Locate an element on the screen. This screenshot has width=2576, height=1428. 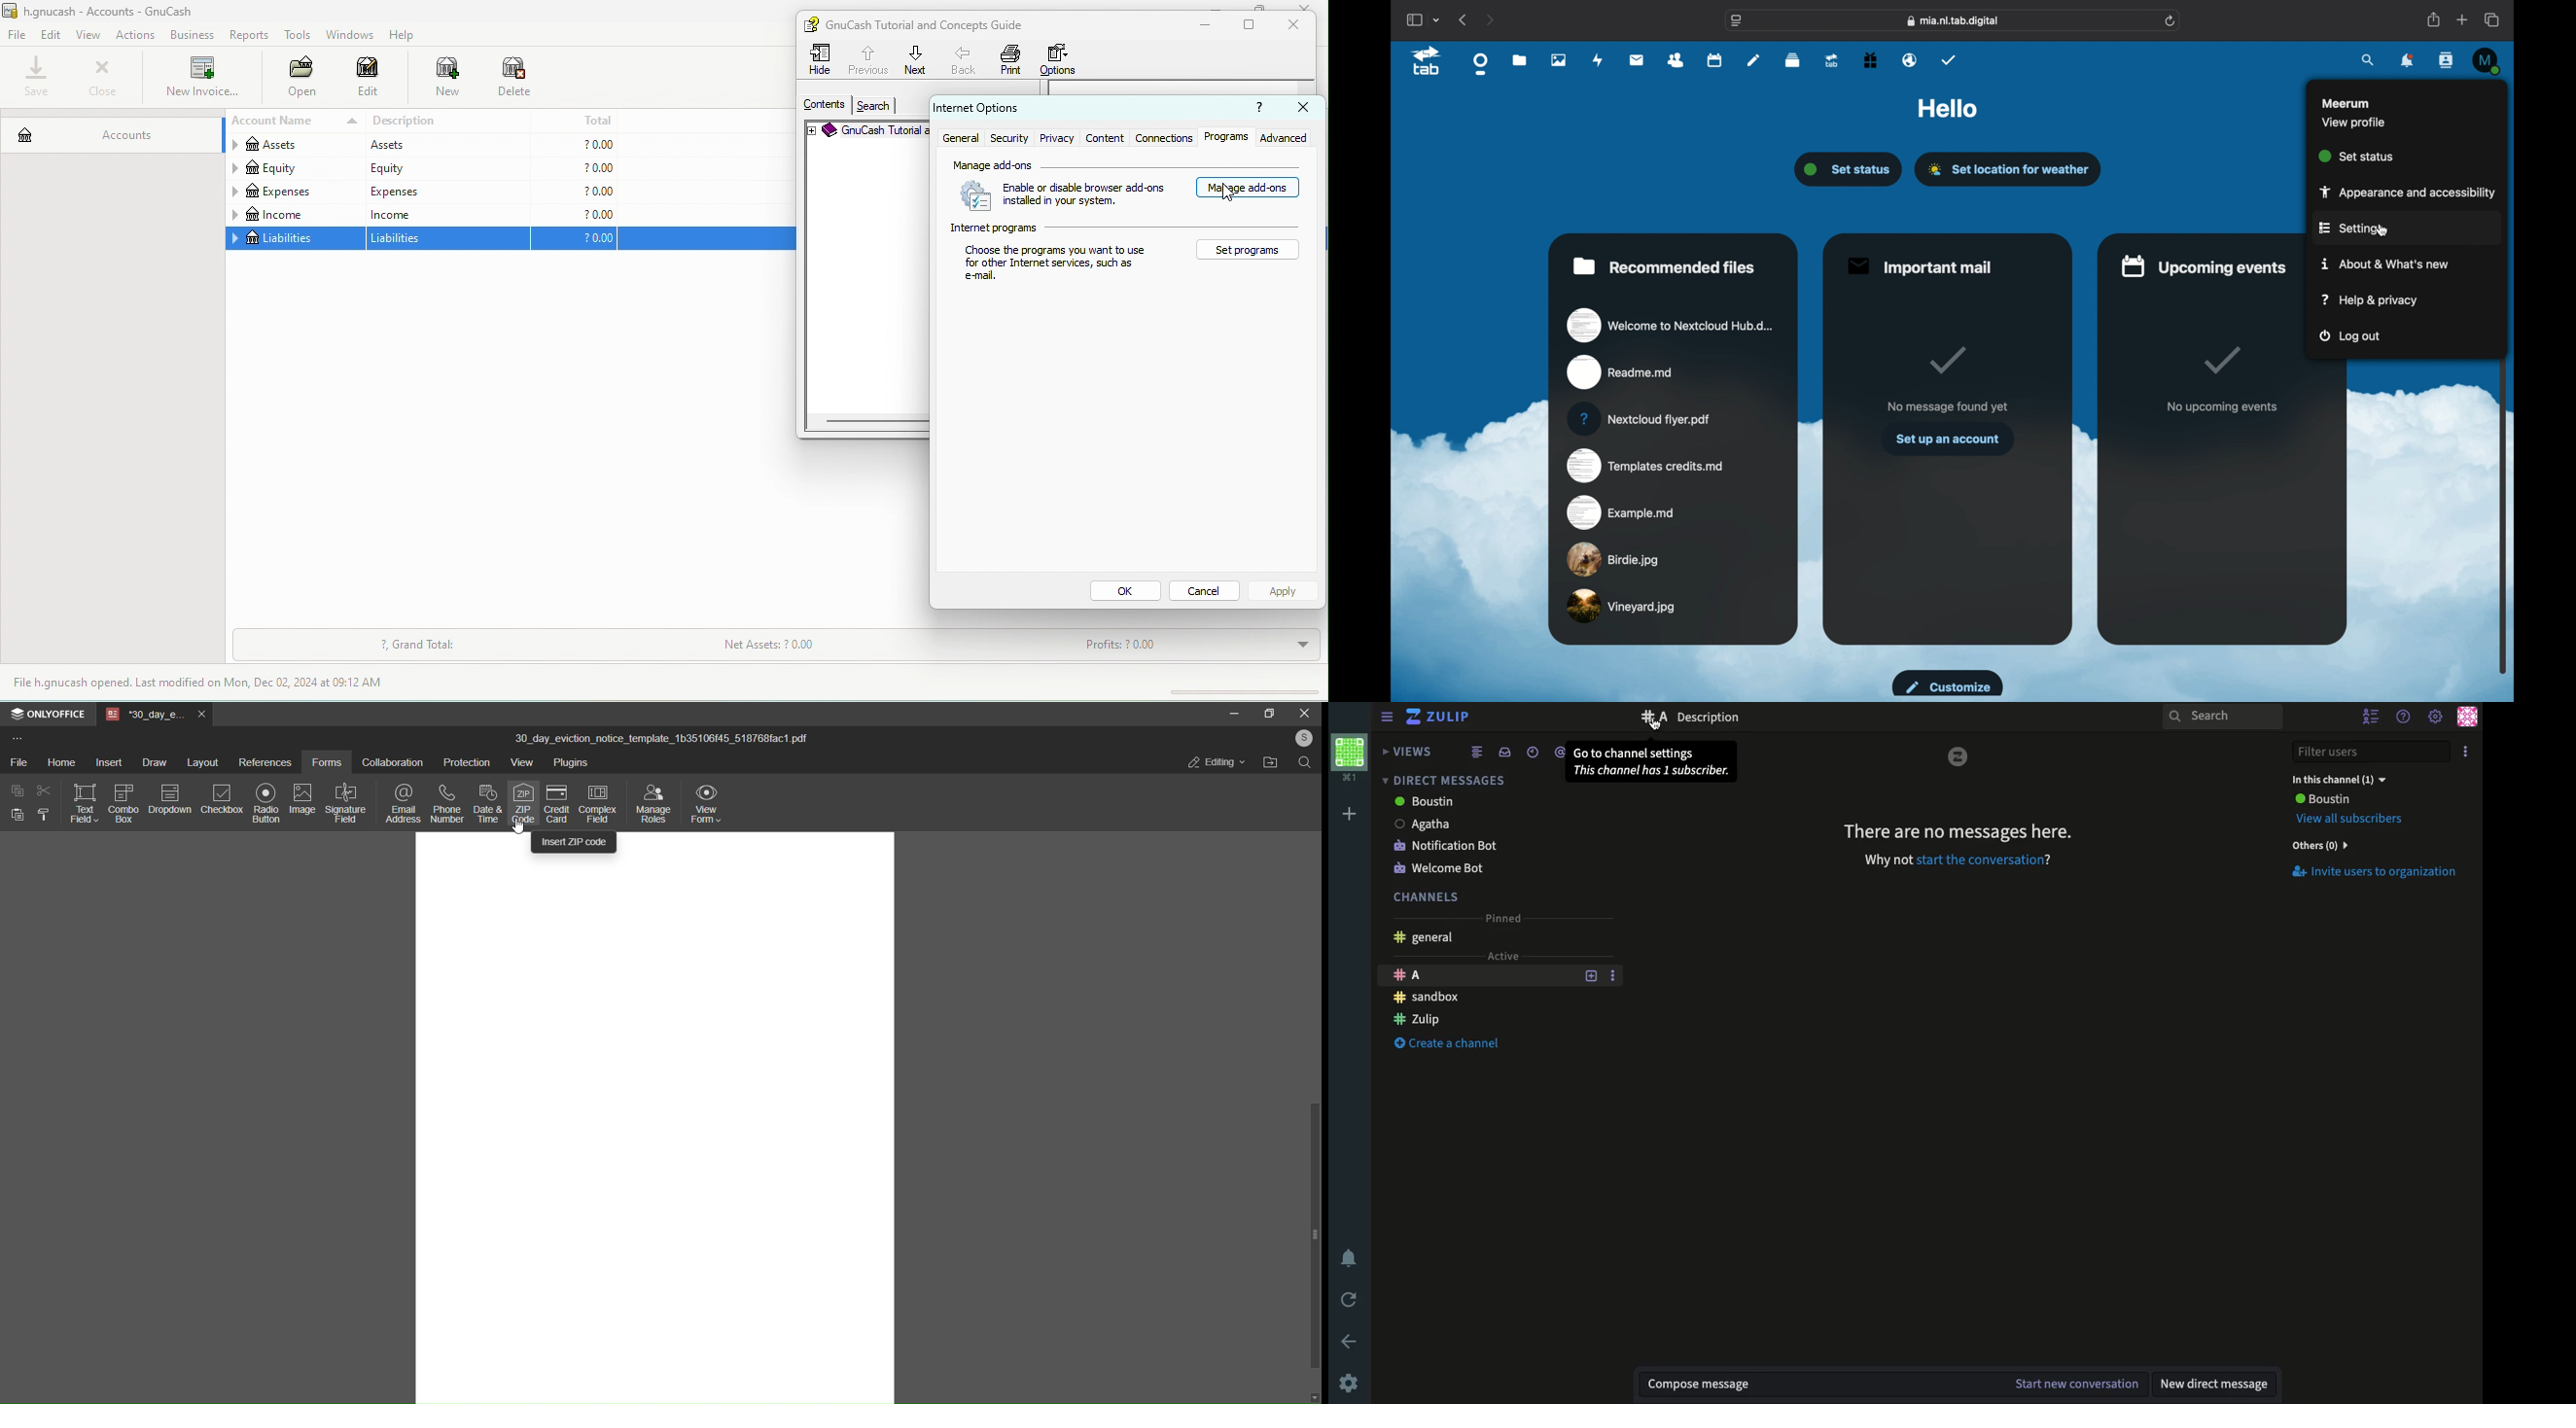
search is located at coordinates (2369, 59).